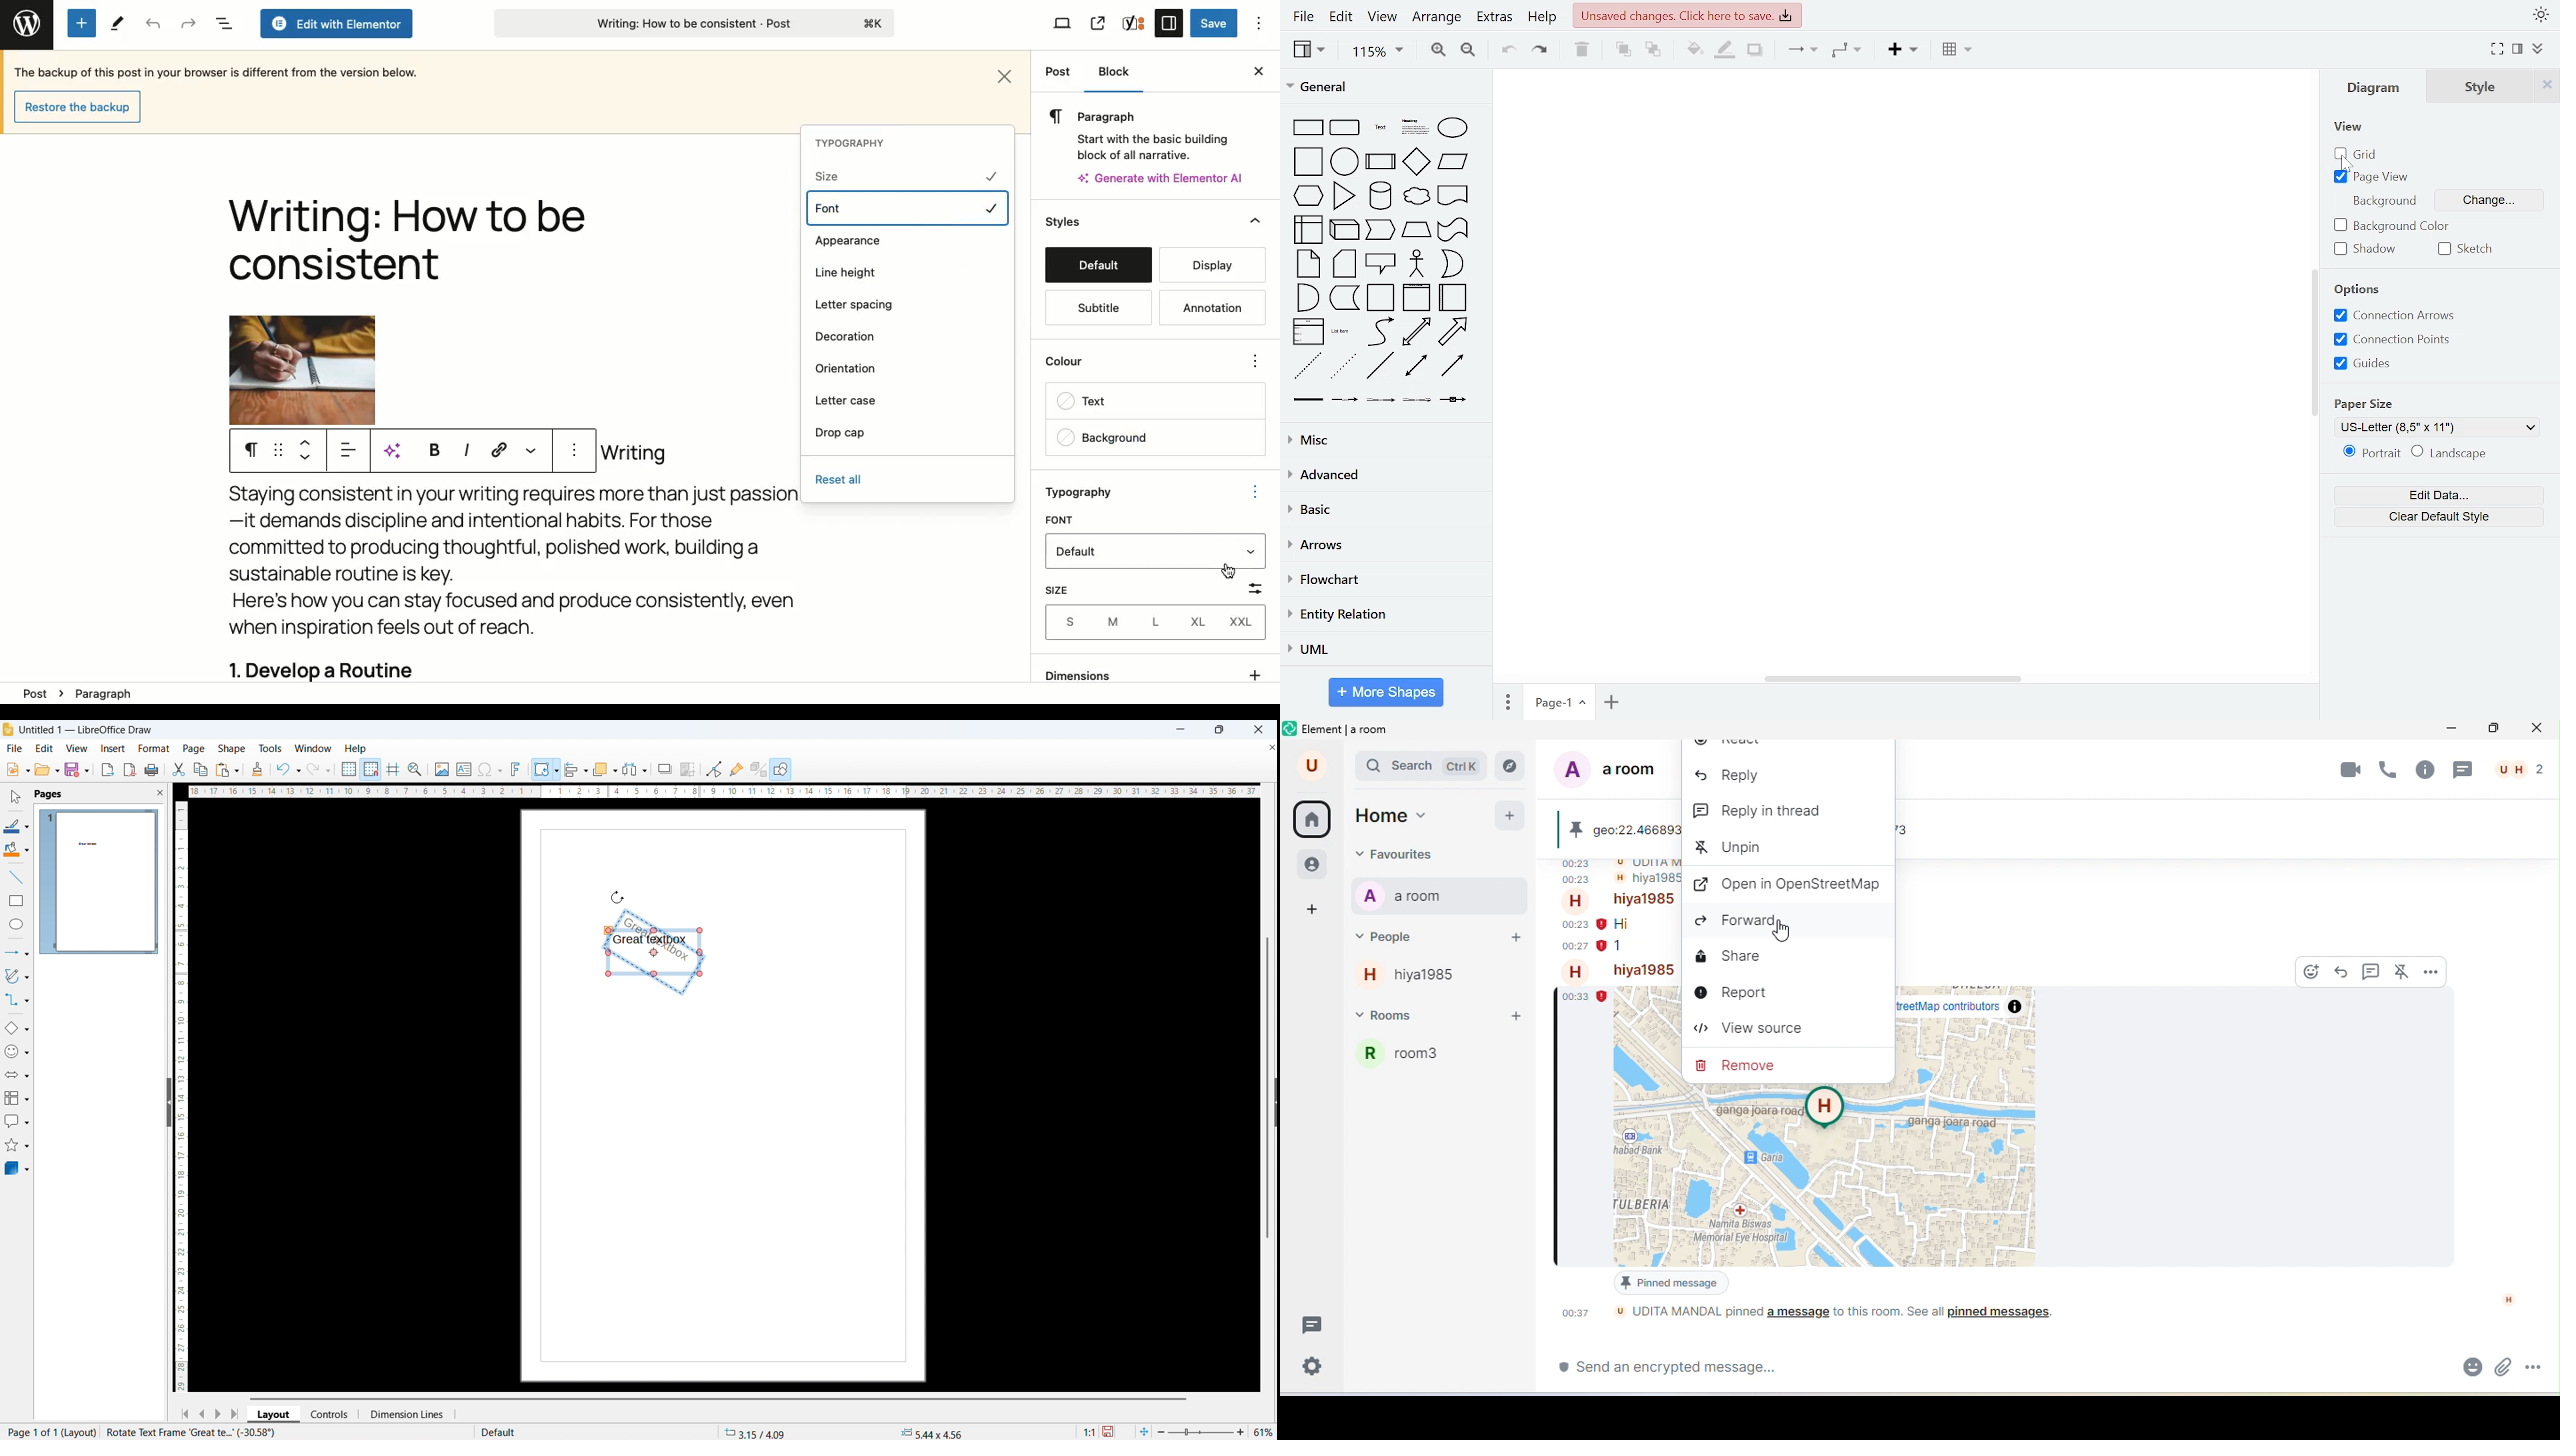 This screenshot has width=2576, height=1456. I want to click on connection points, so click(2393, 338).